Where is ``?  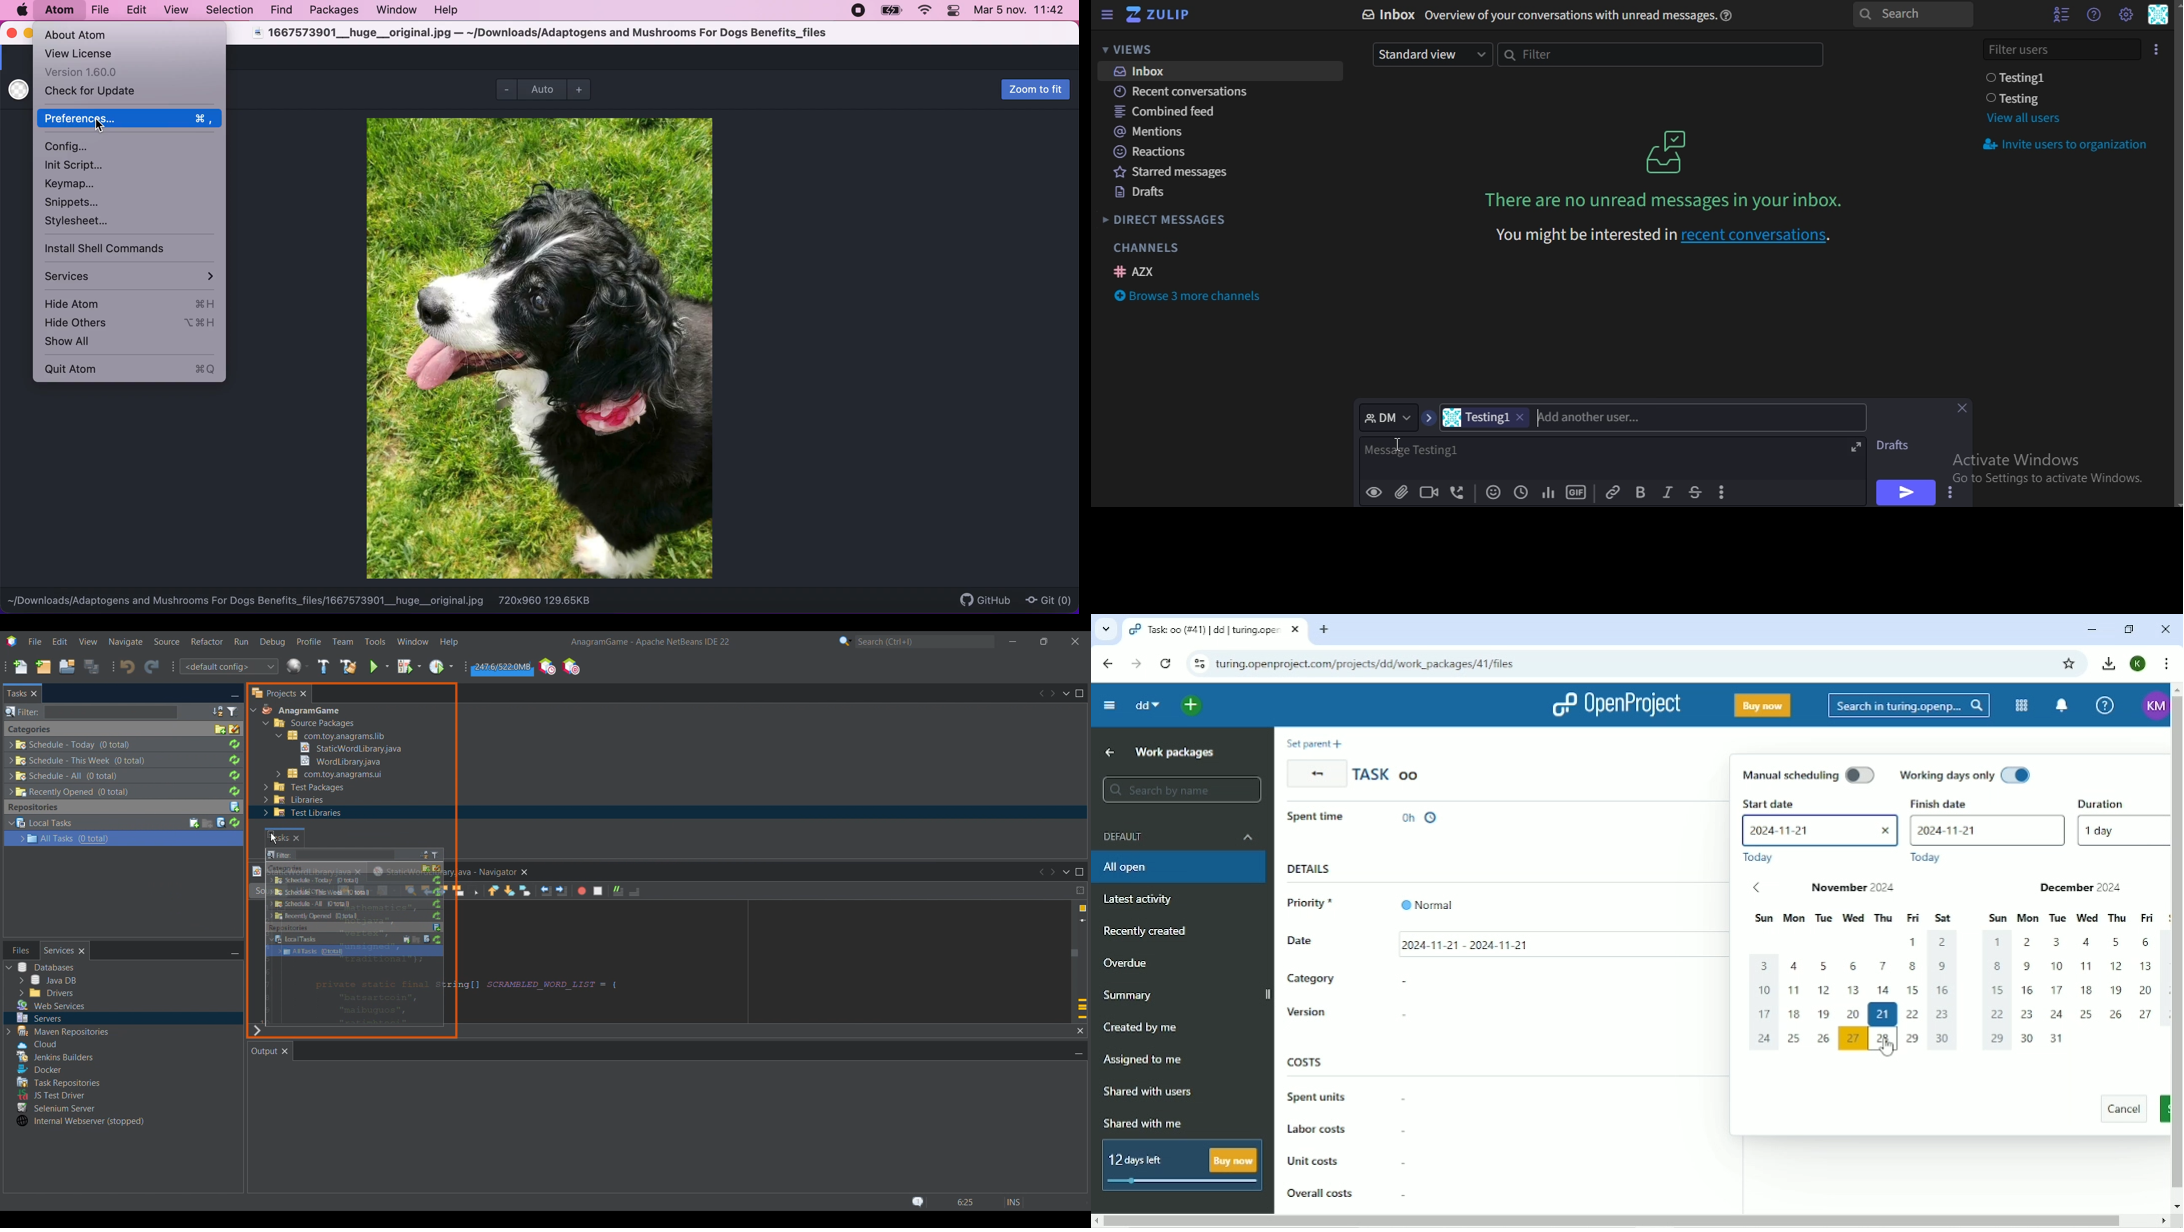  is located at coordinates (358, 912).